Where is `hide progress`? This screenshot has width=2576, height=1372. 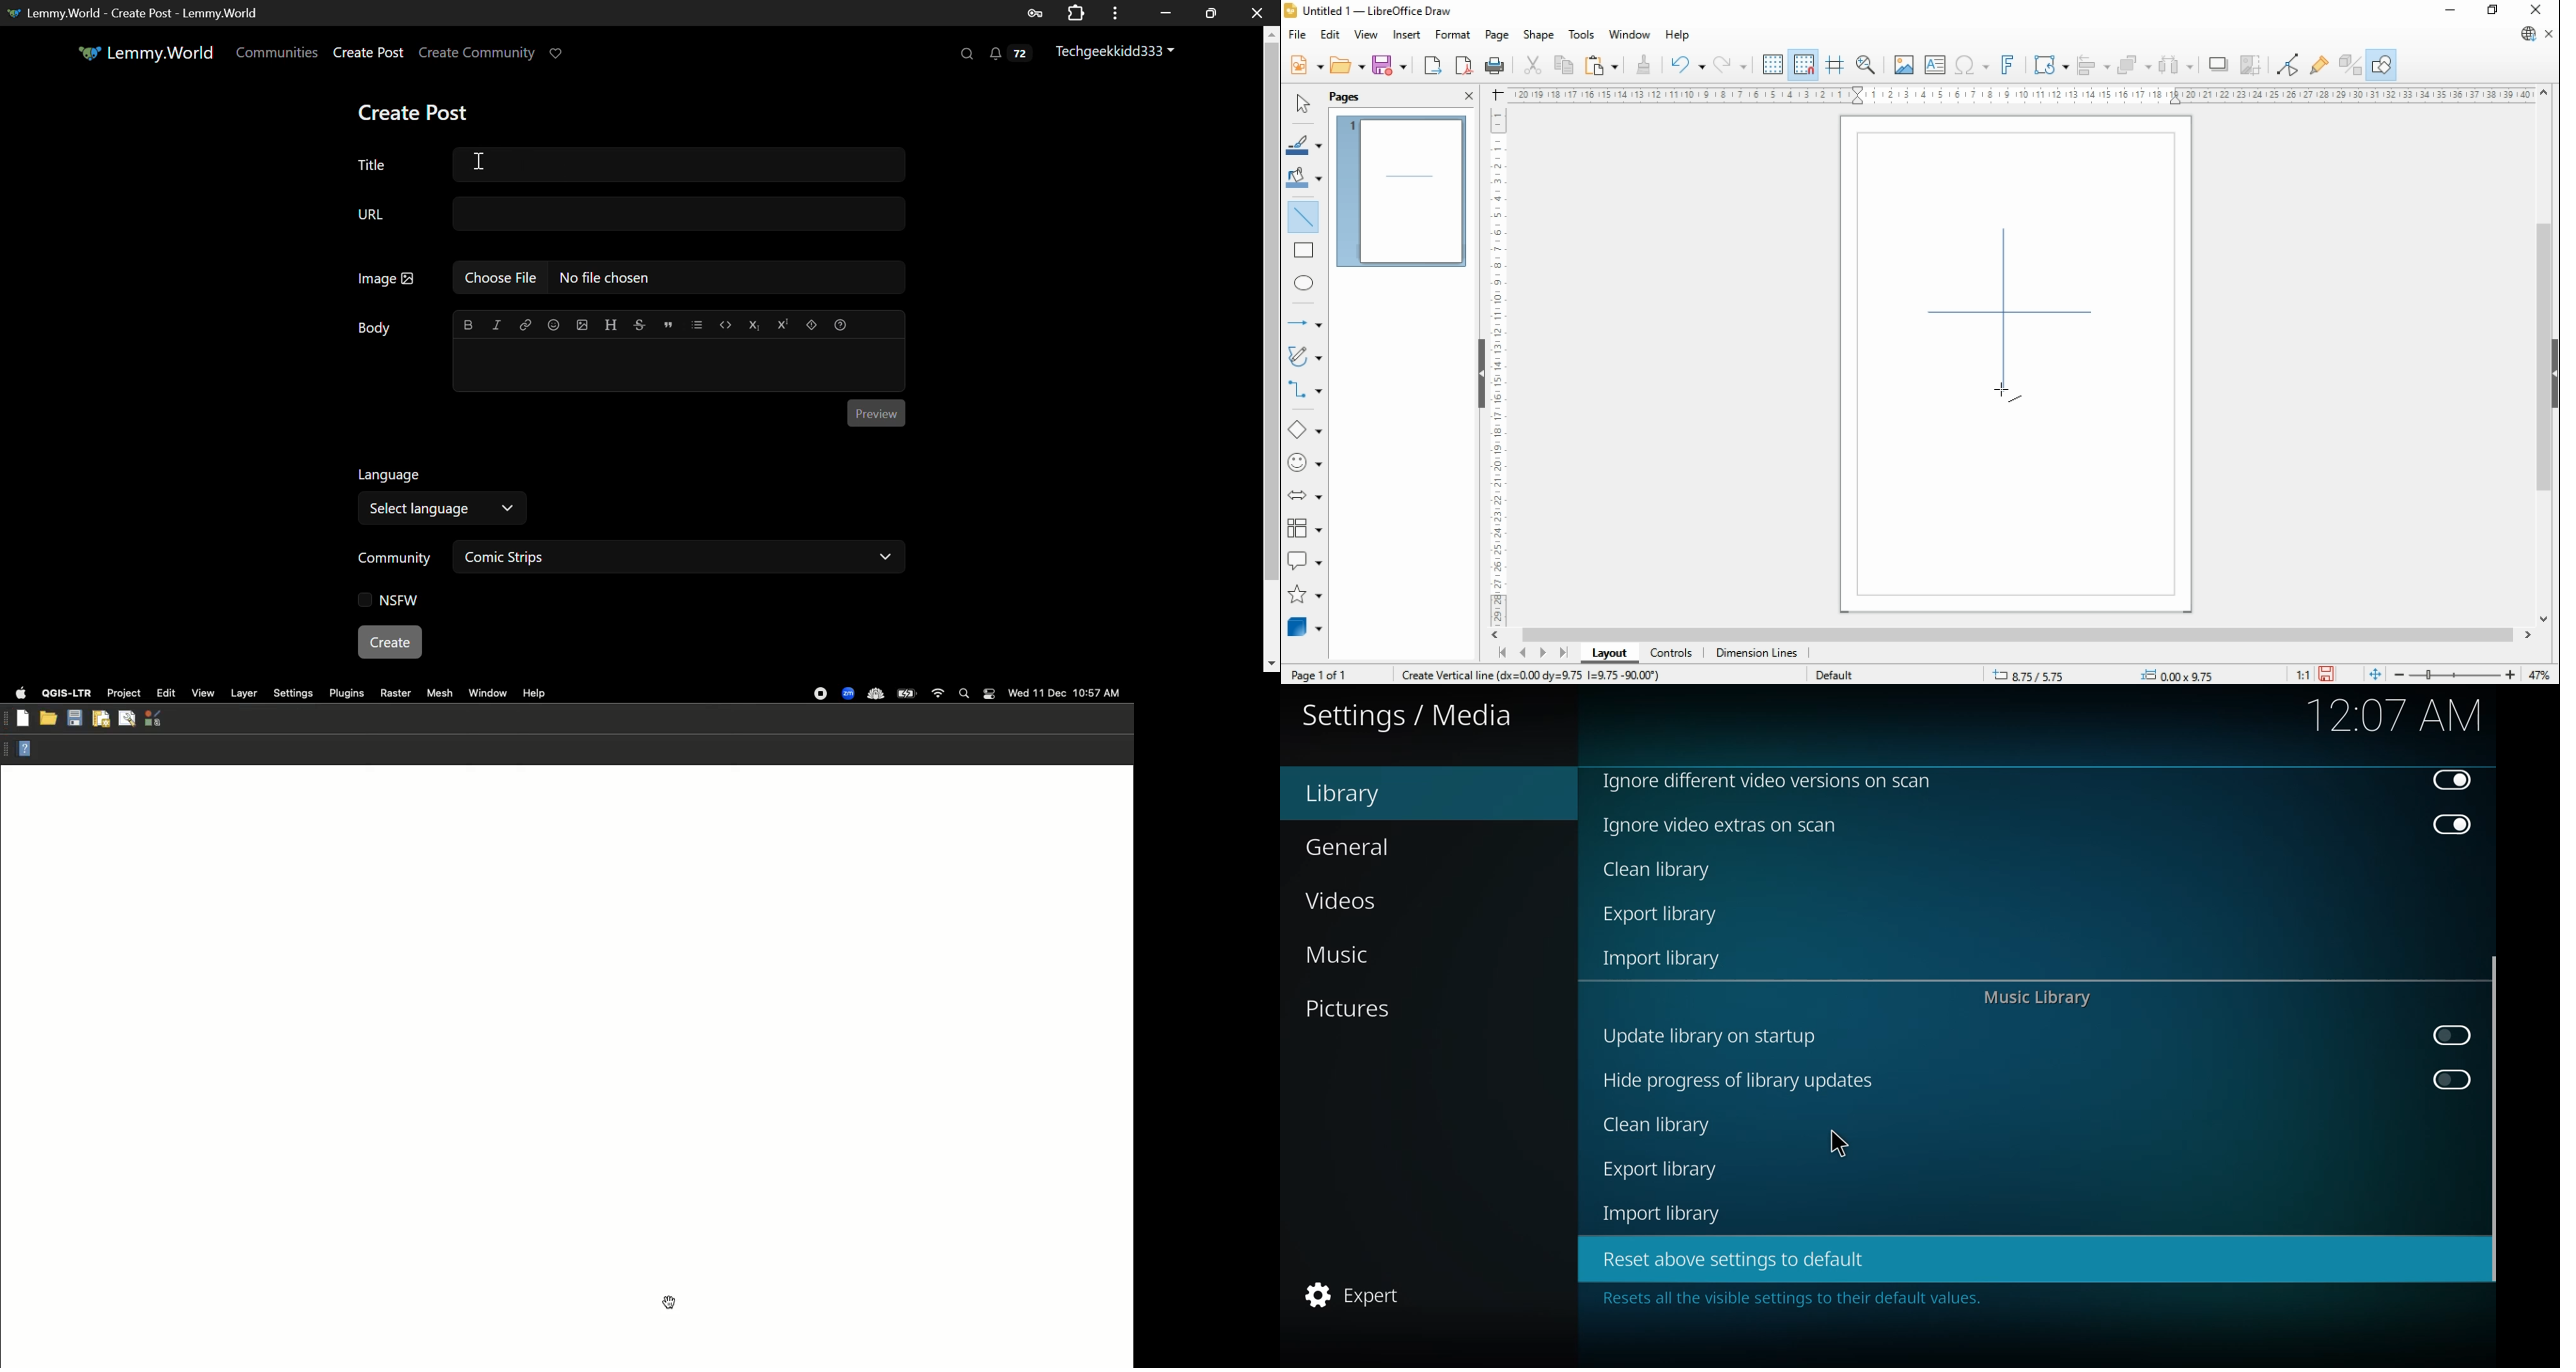
hide progress is located at coordinates (1737, 1080).